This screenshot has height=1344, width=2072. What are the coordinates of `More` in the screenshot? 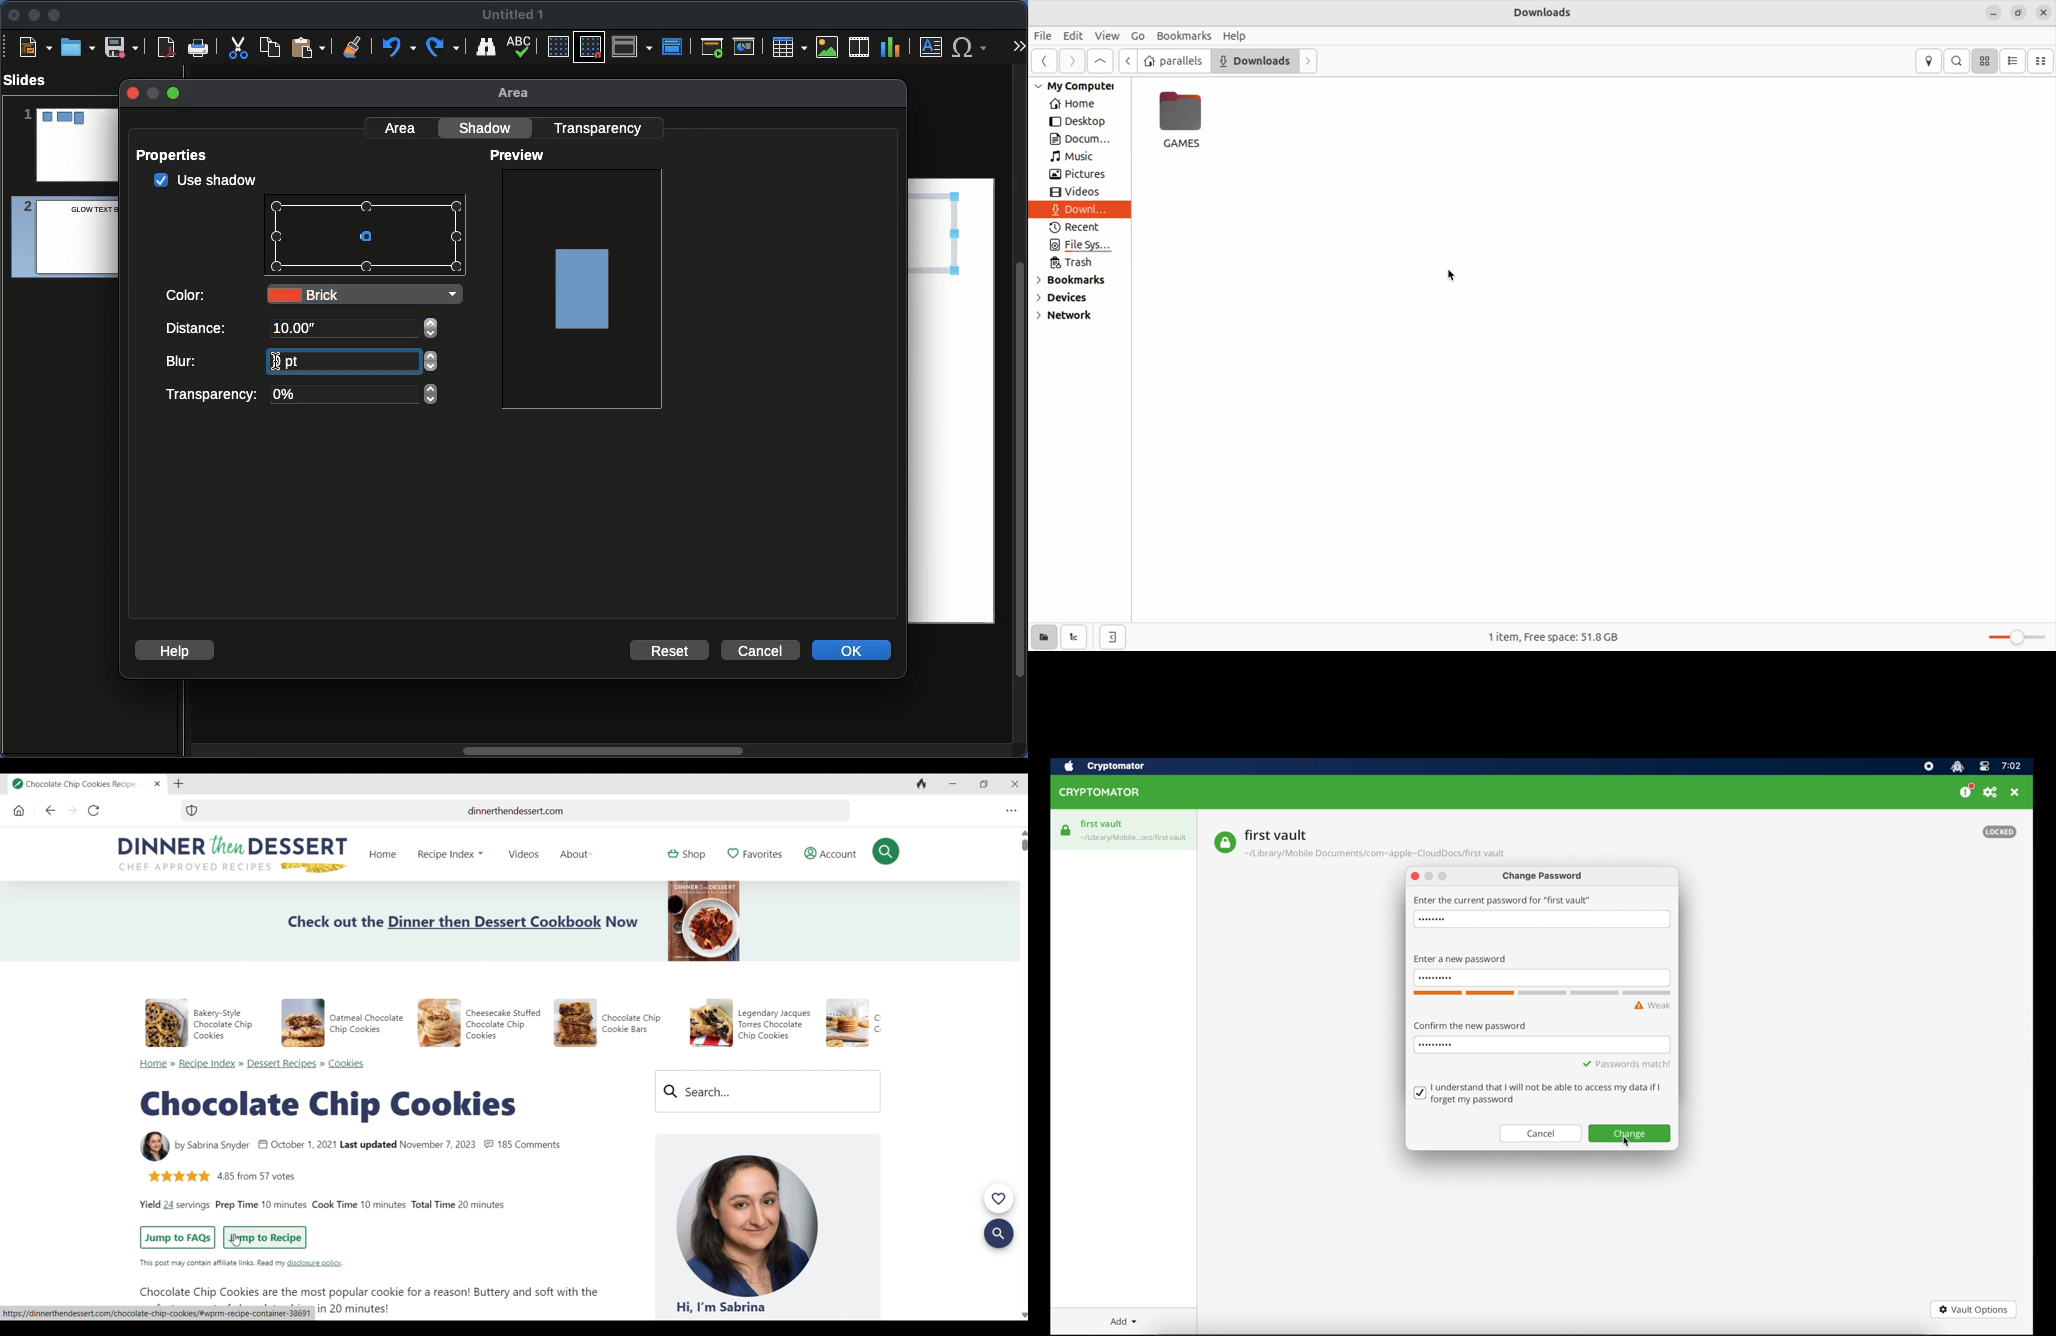 It's located at (1018, 48).